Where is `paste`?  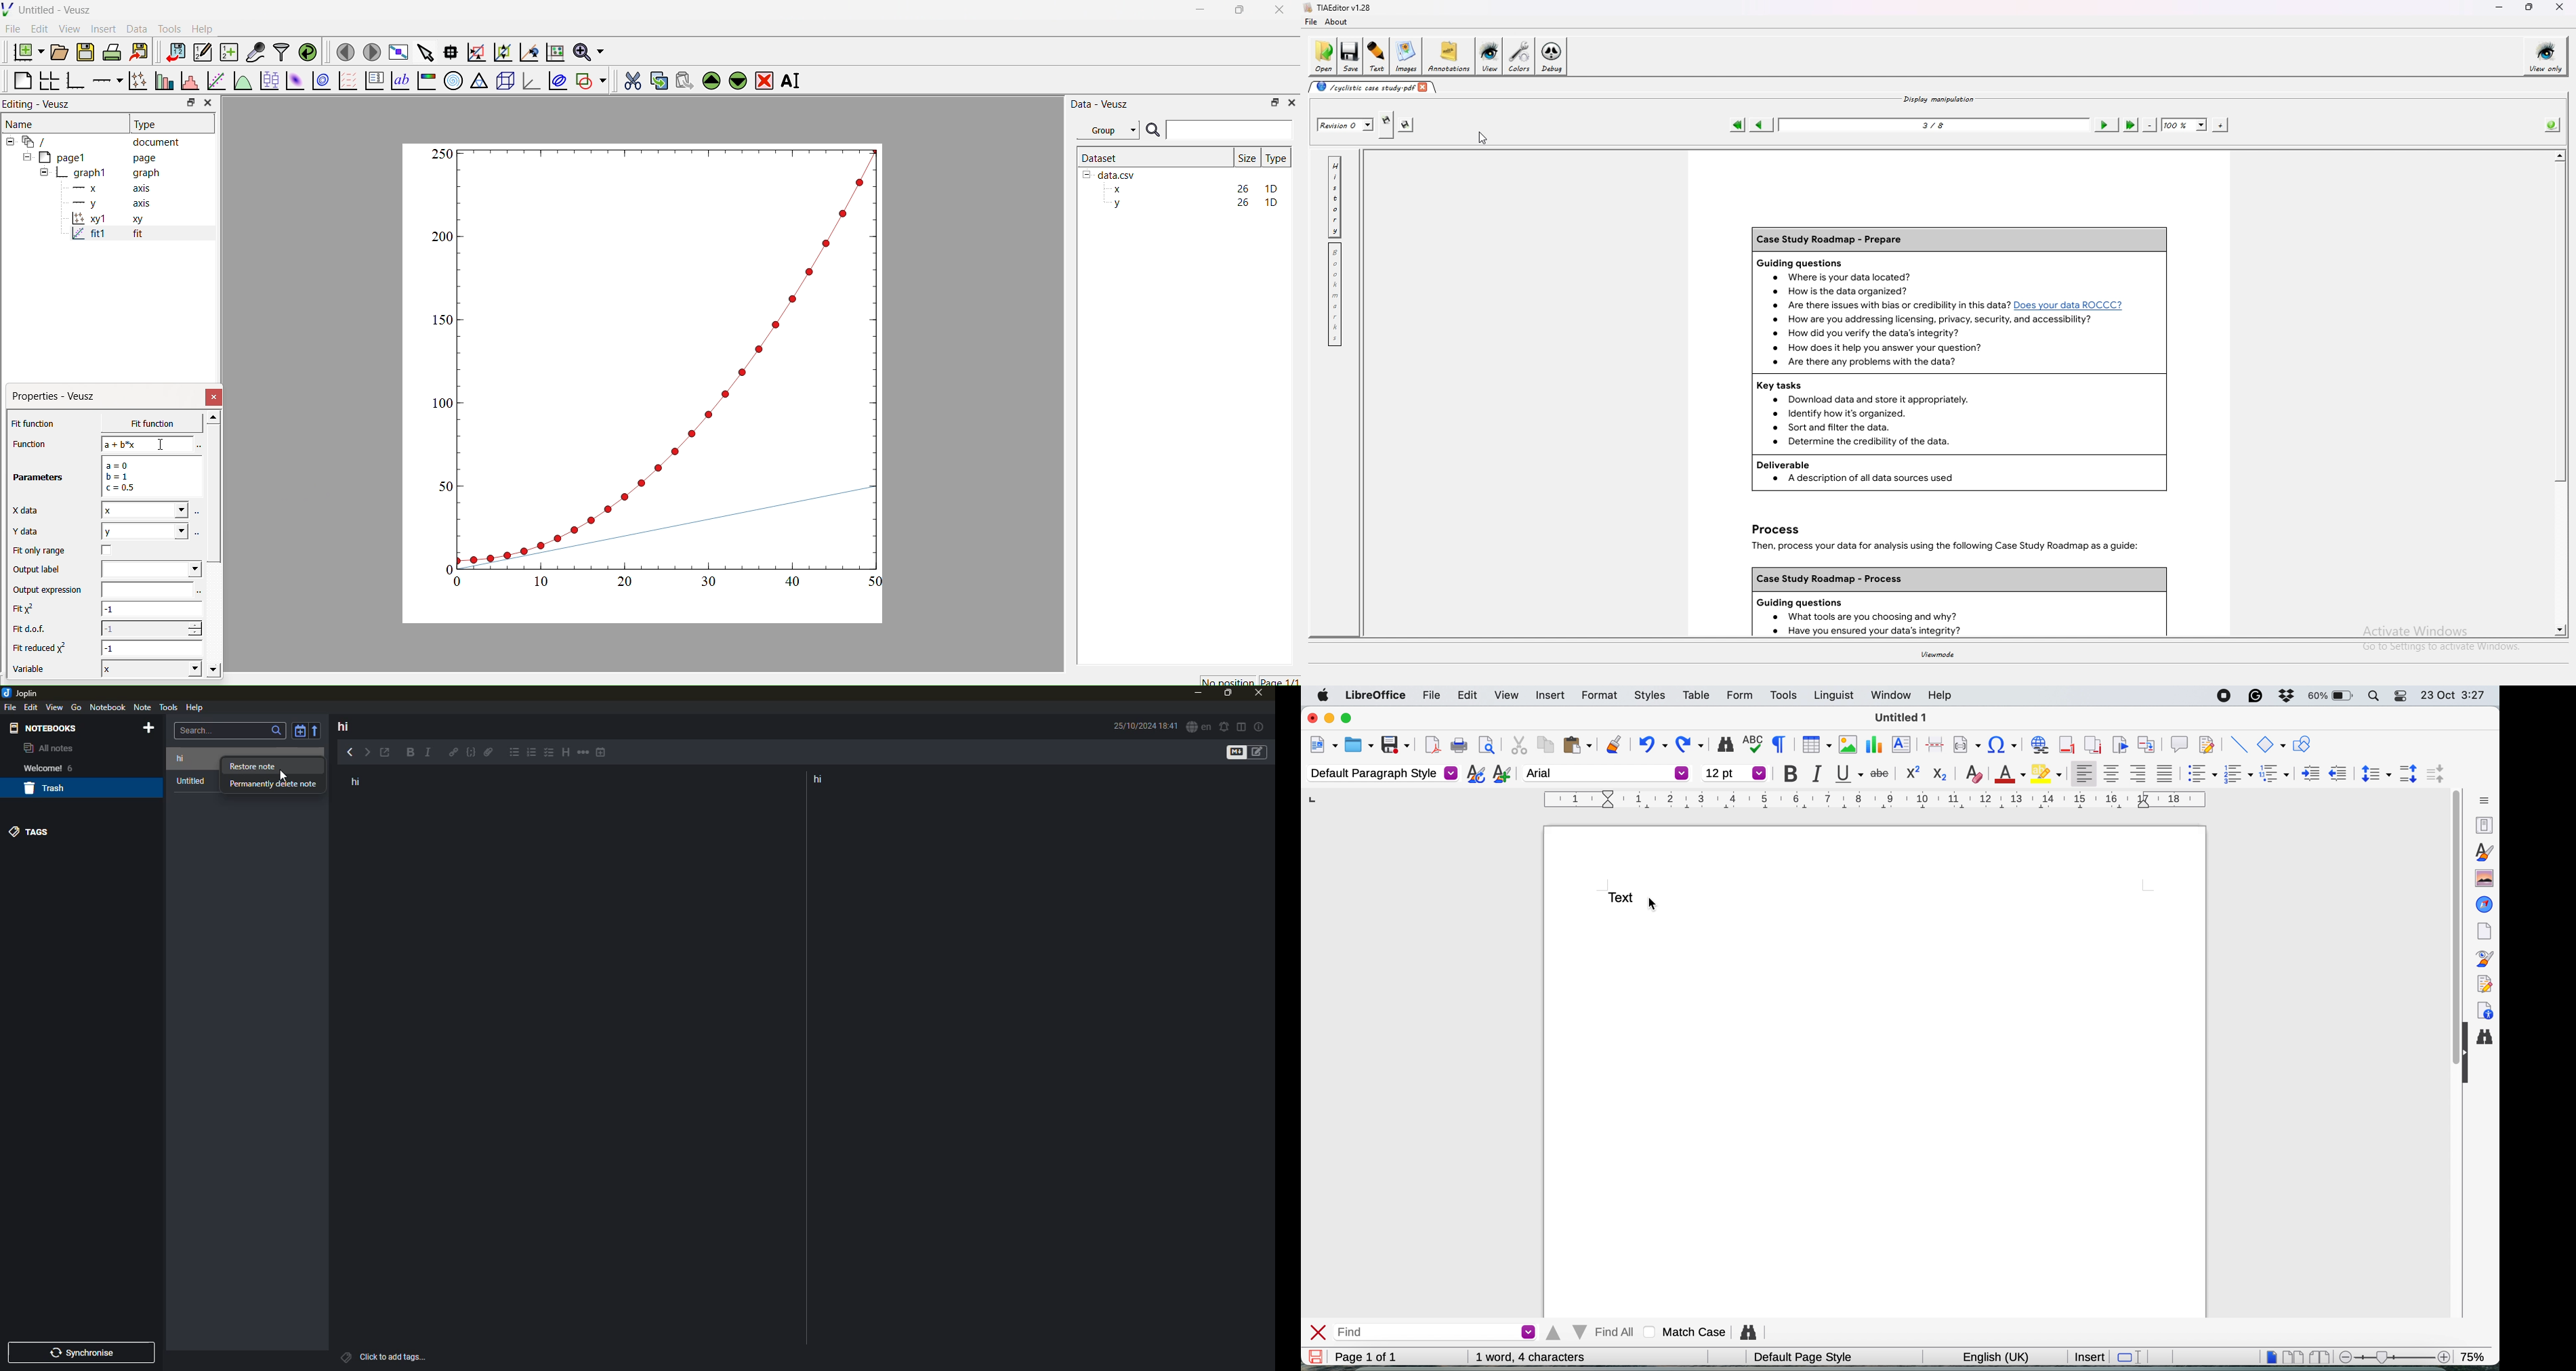
paste is located at coordinates (1576, 745).